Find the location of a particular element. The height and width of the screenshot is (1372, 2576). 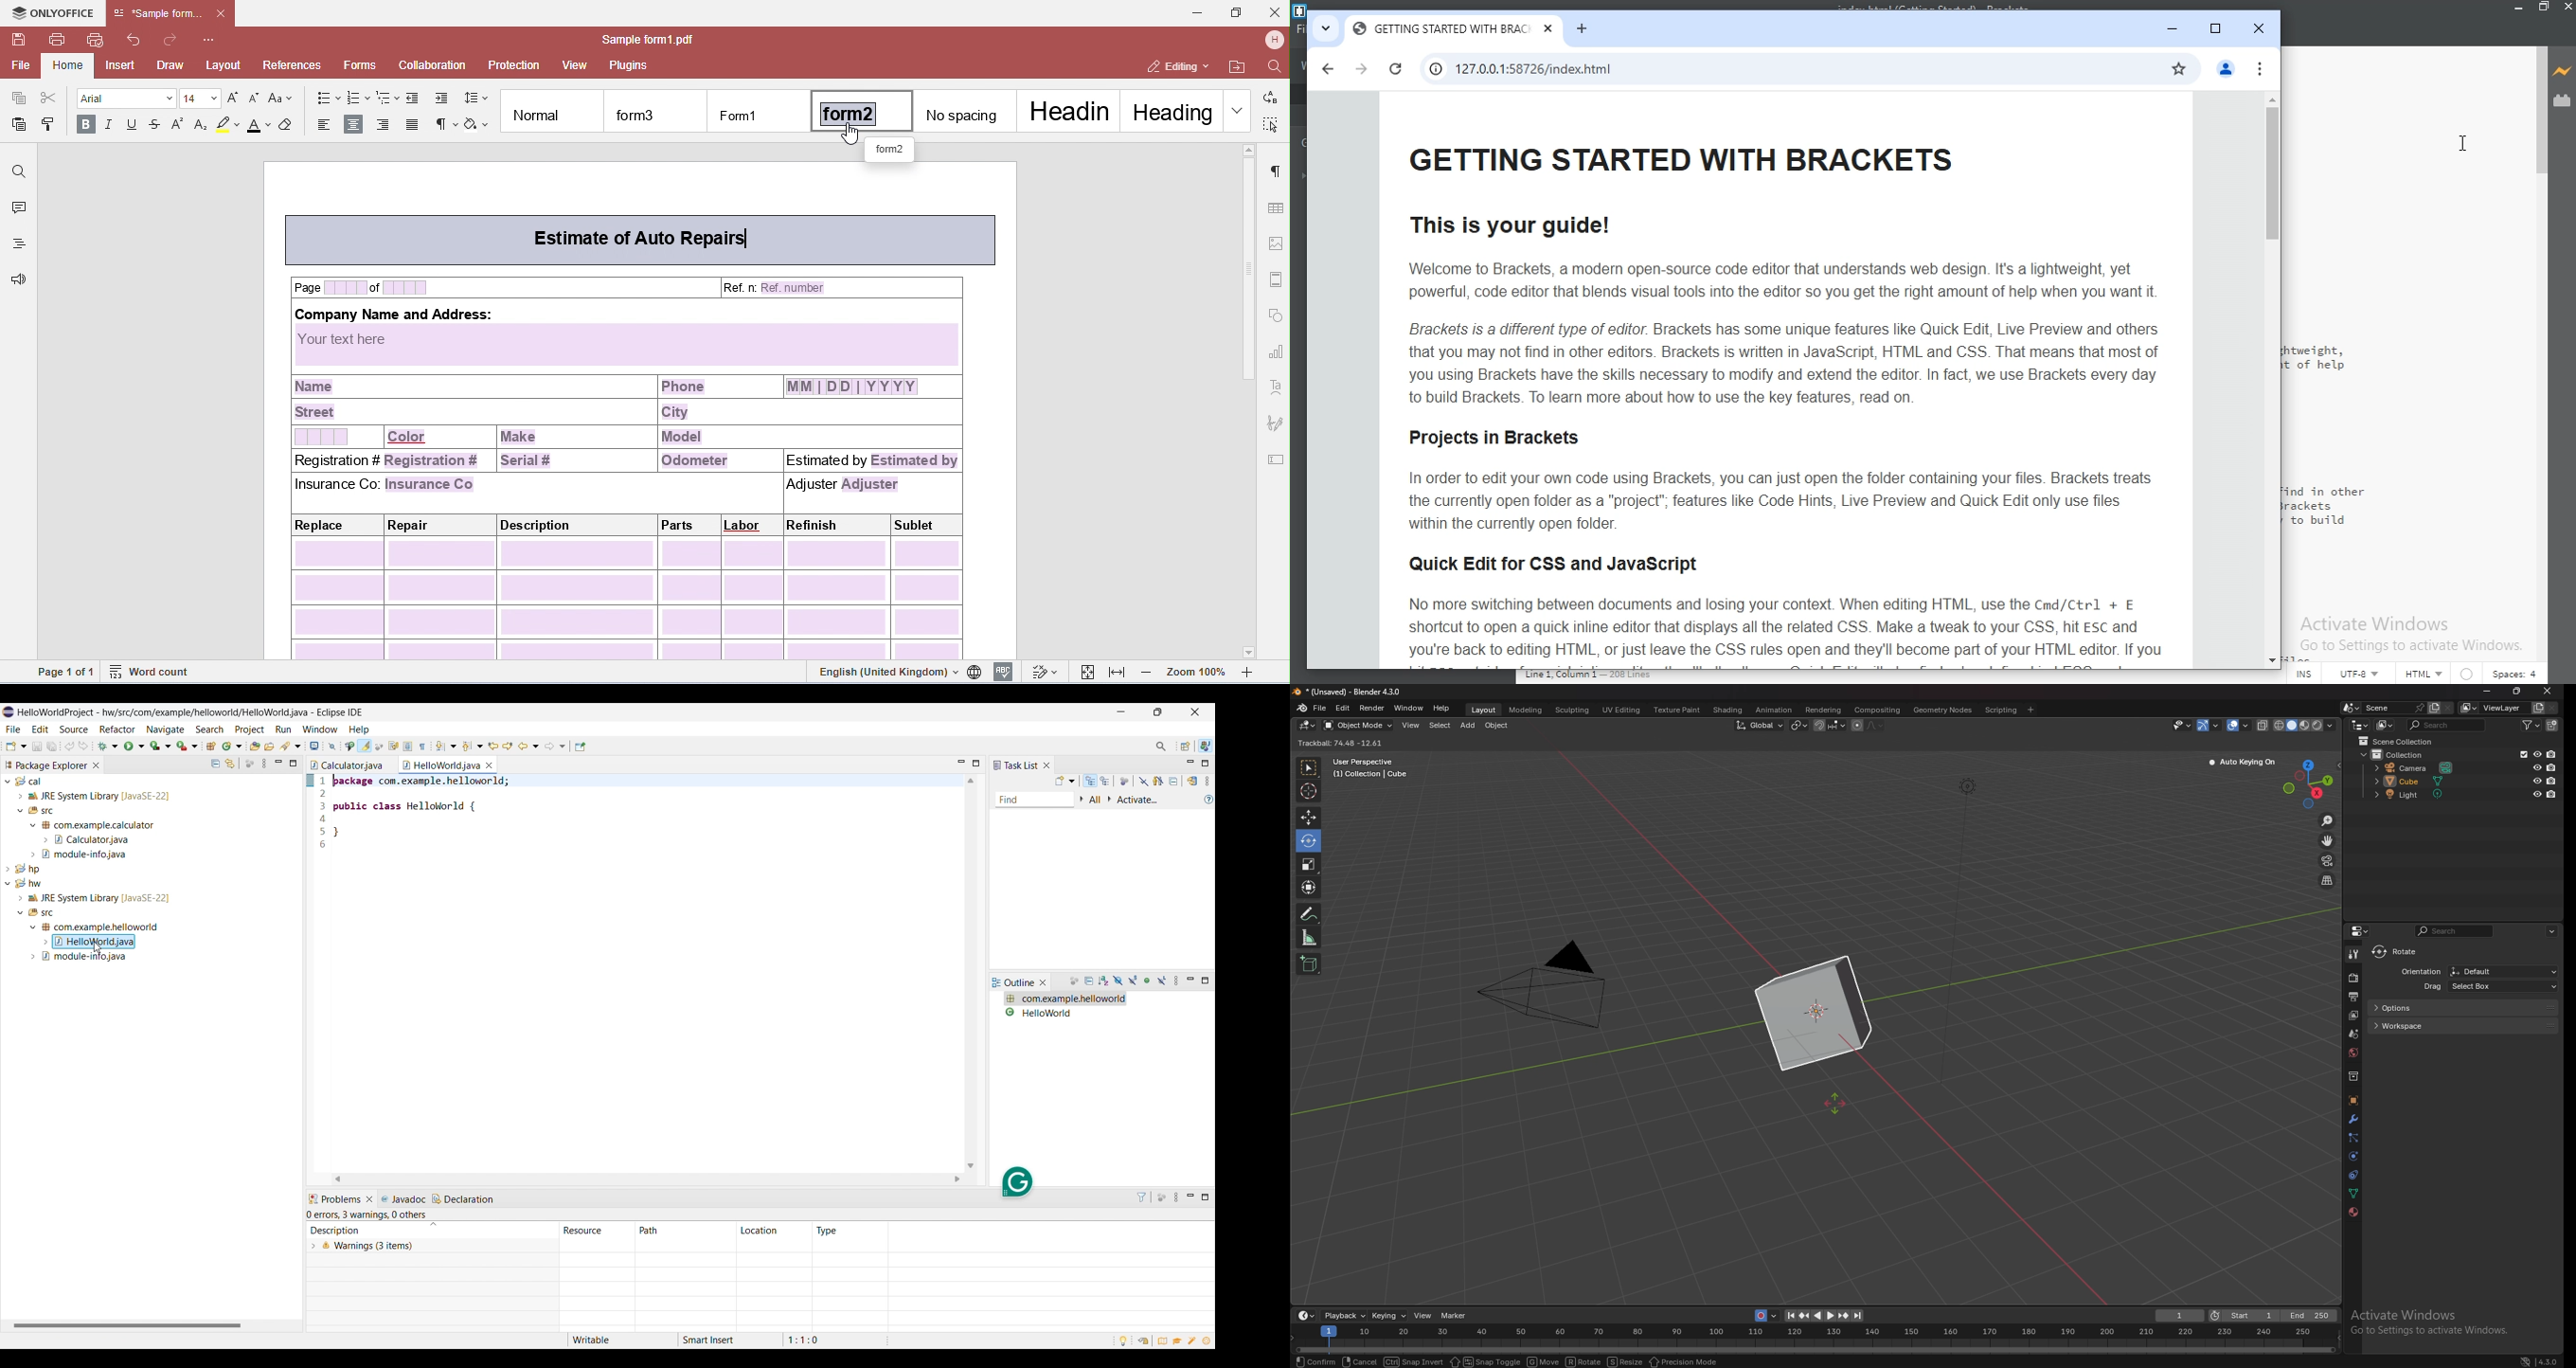

Hide fields is located at coordinates (1117, 981).